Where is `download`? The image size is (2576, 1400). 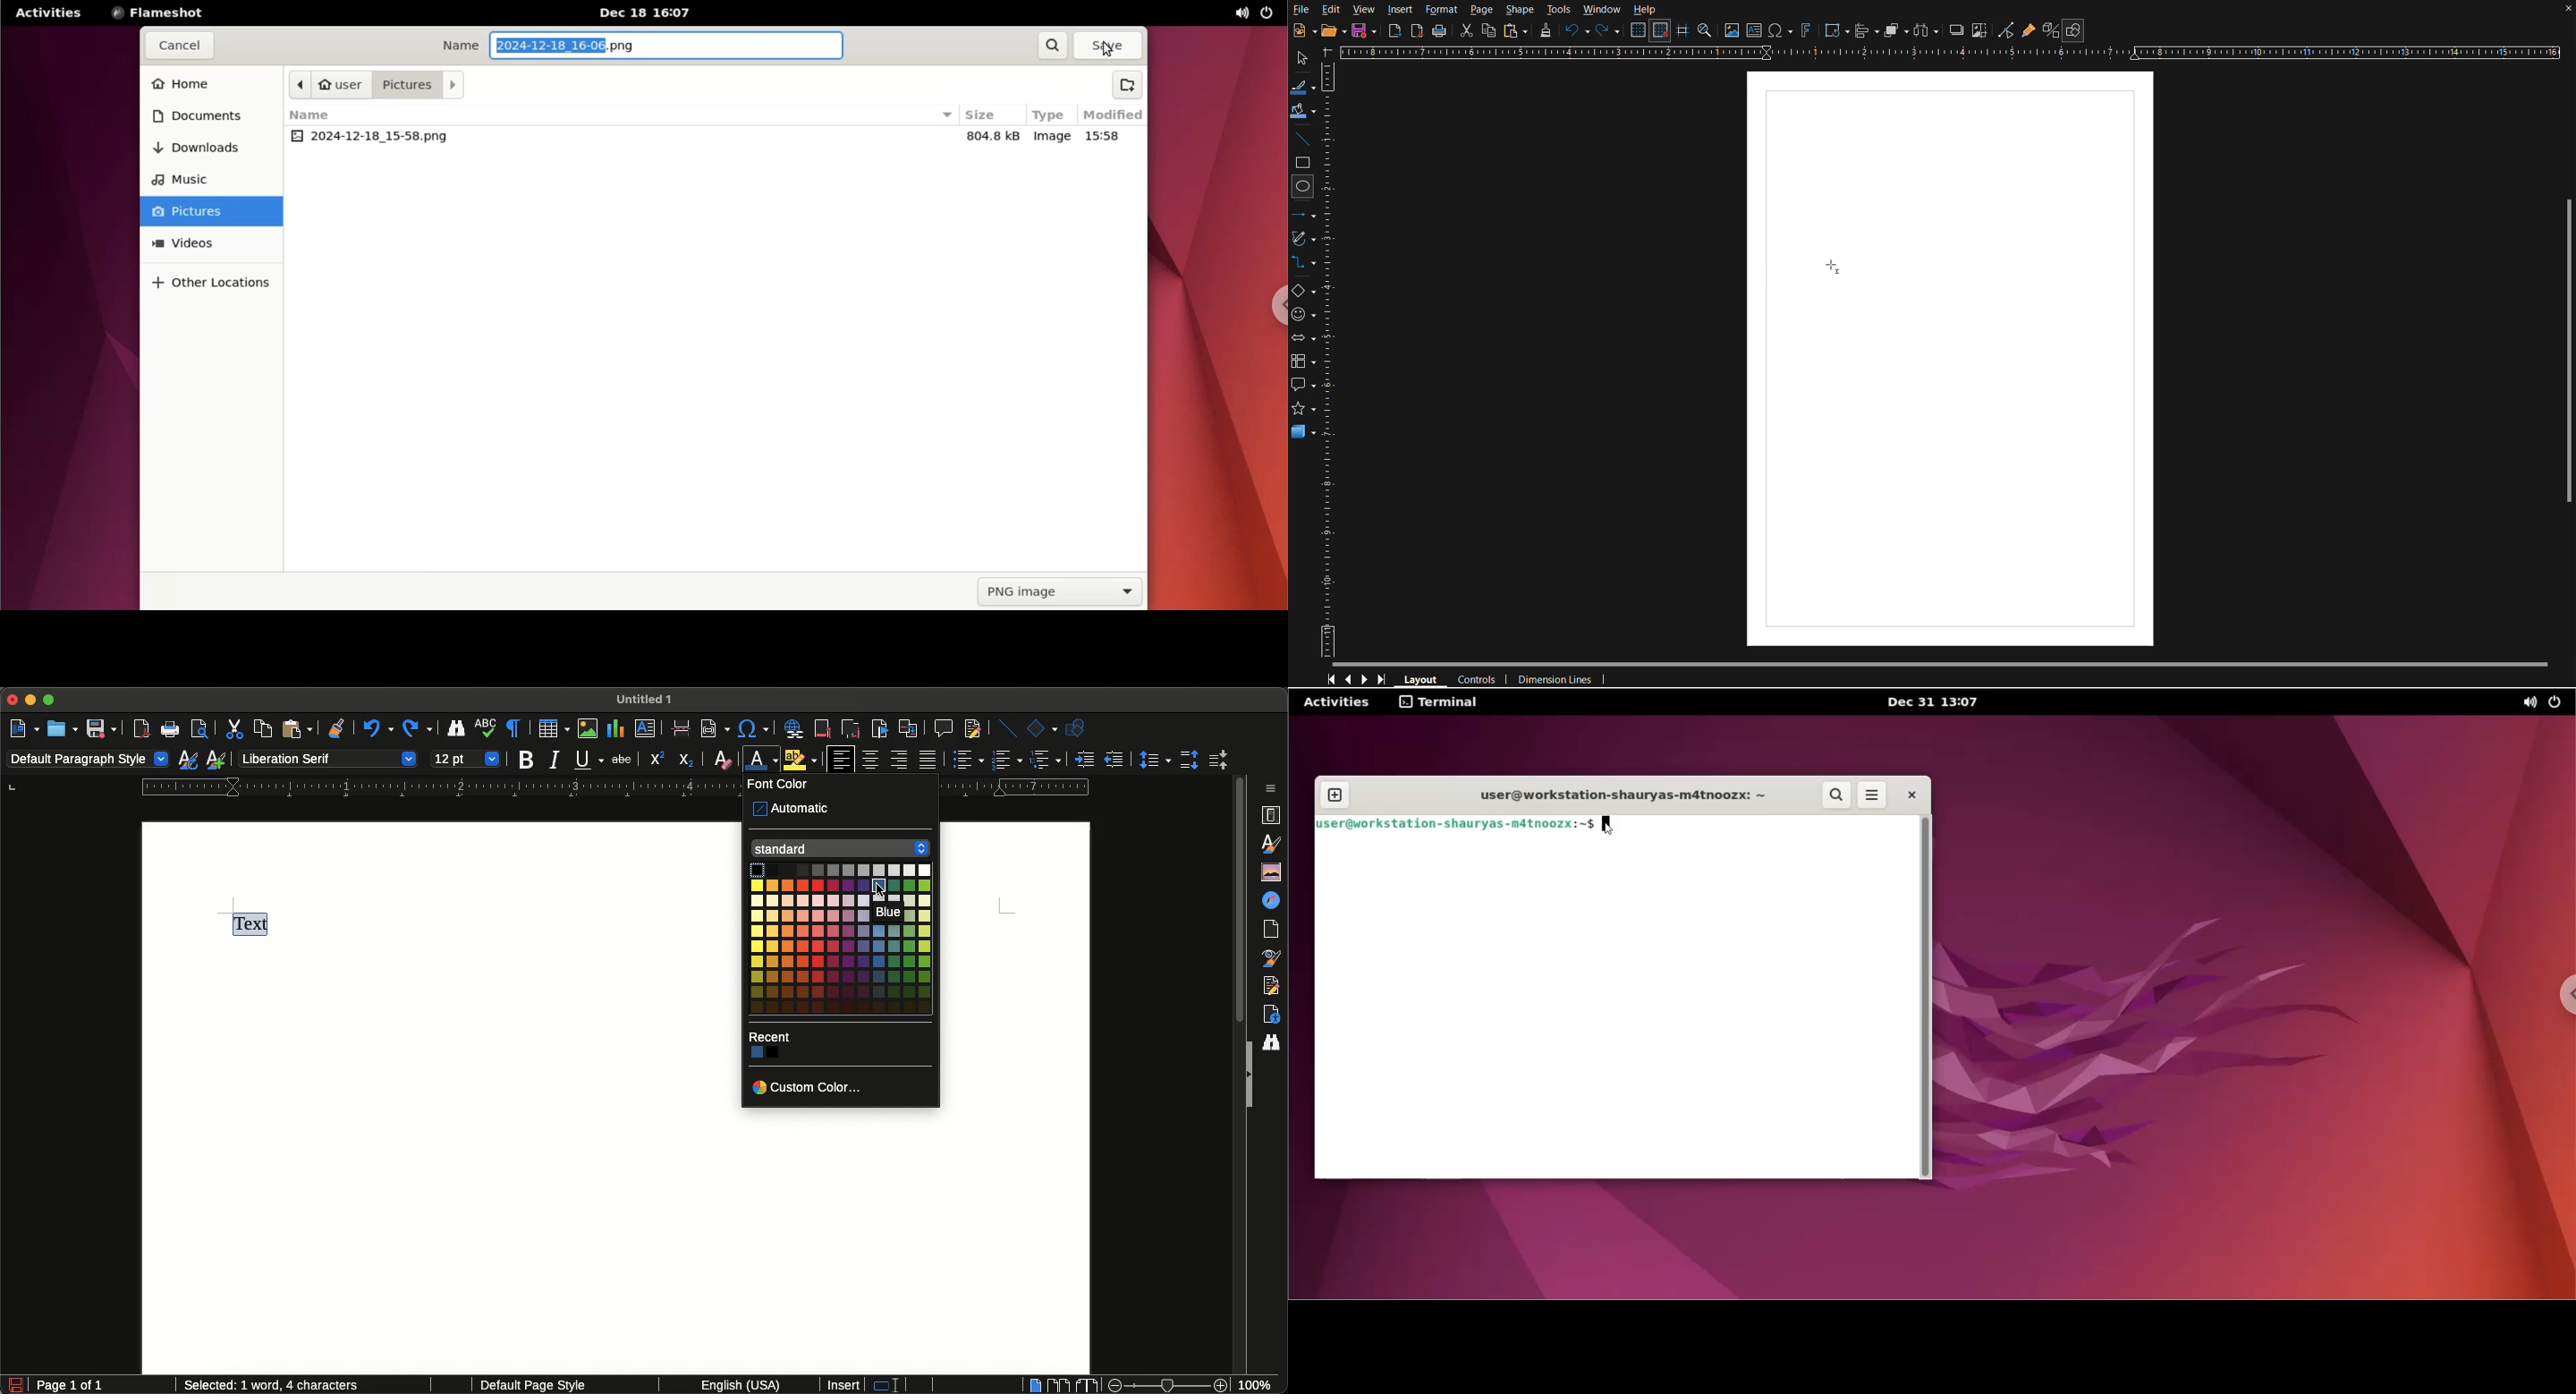 download is located at coordinates (207, 147).